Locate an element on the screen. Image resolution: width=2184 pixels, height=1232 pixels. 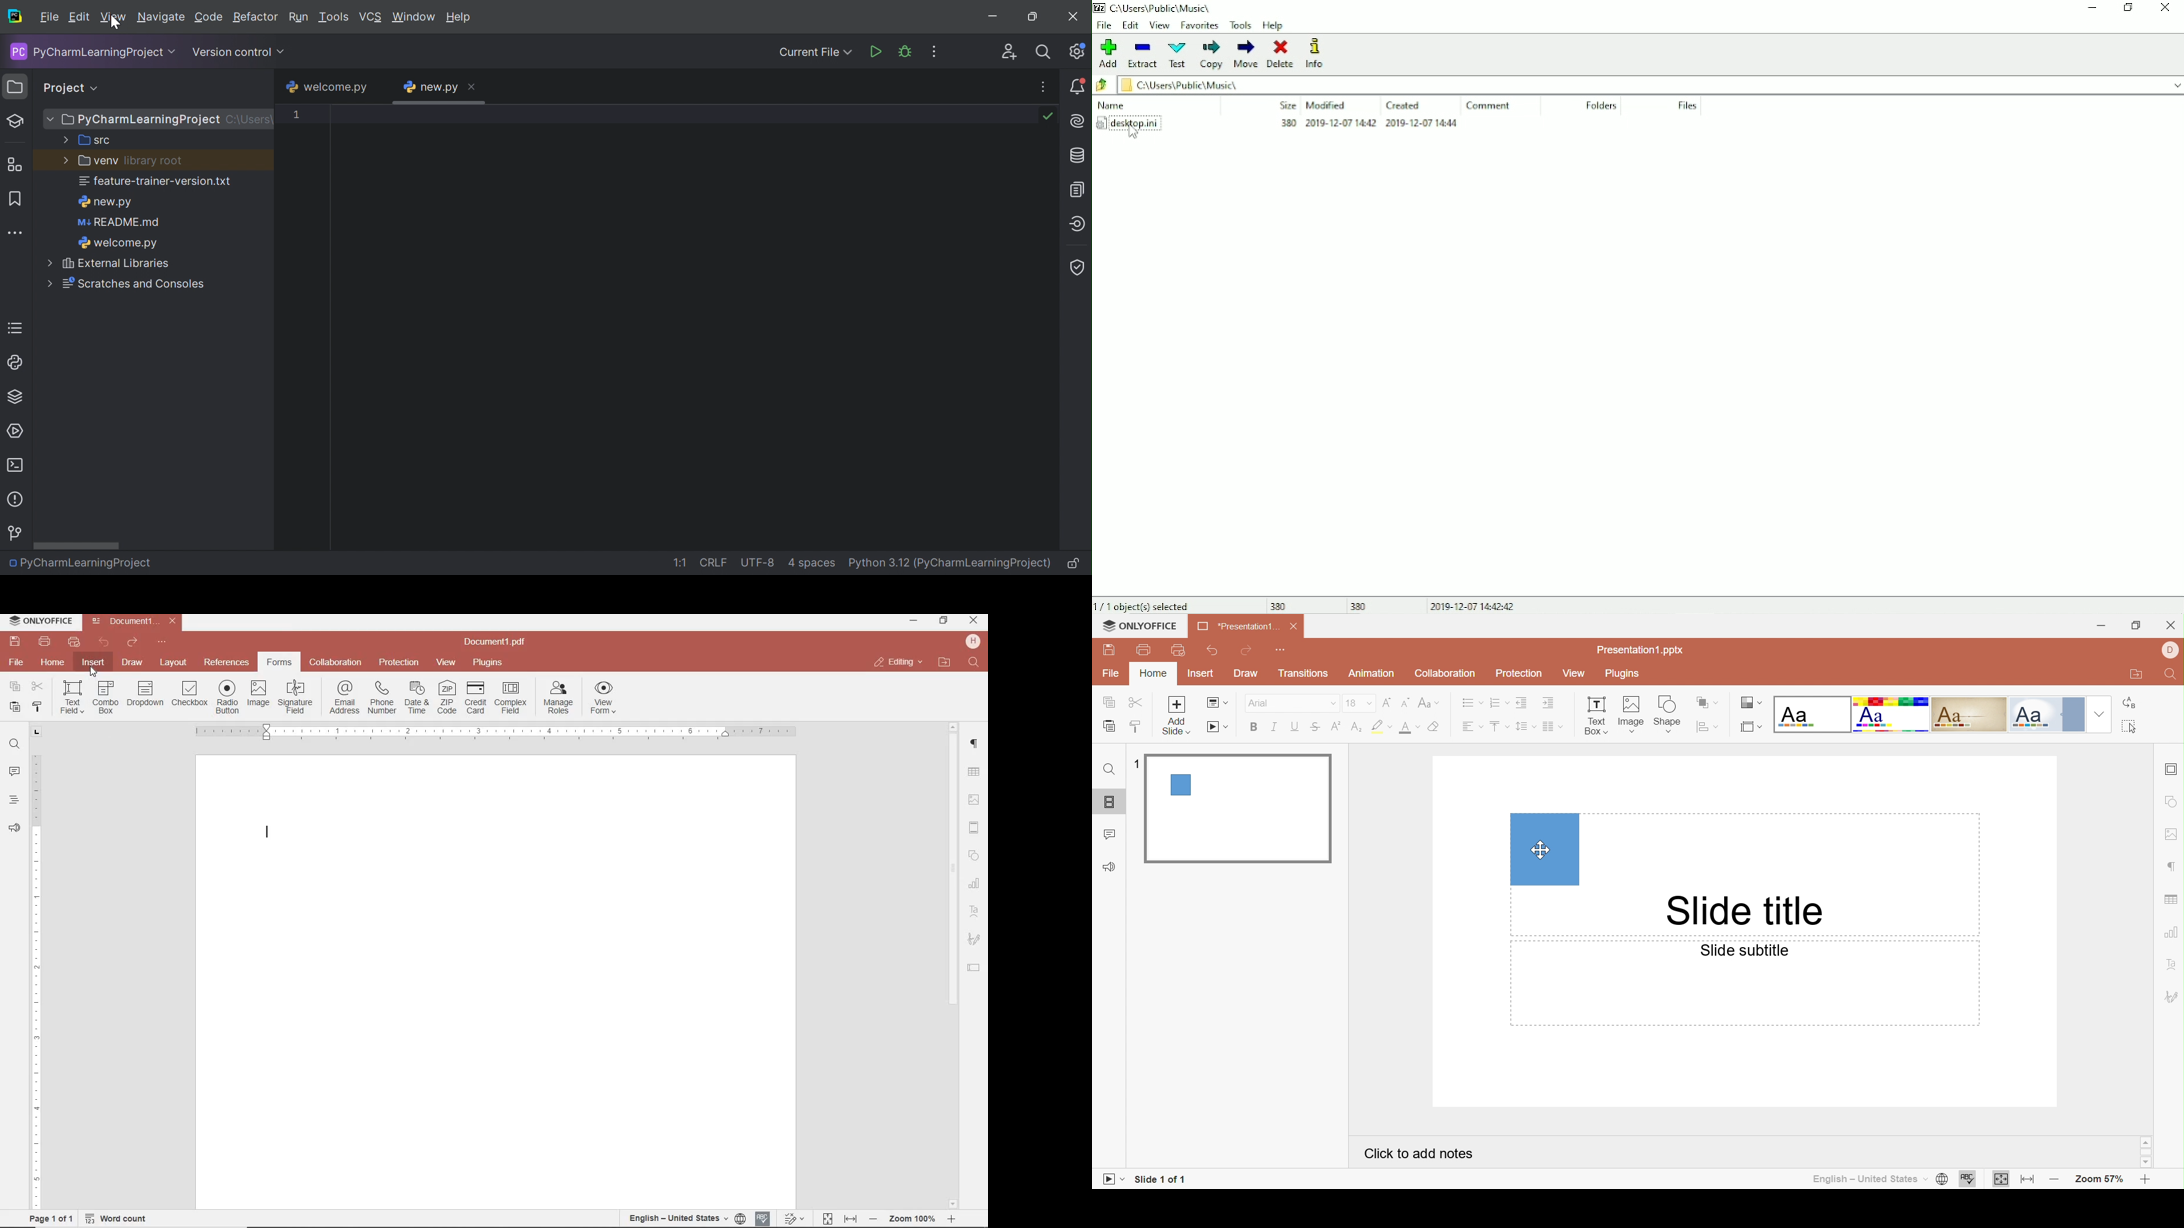
Paste is located at coordinates (1109, 726).